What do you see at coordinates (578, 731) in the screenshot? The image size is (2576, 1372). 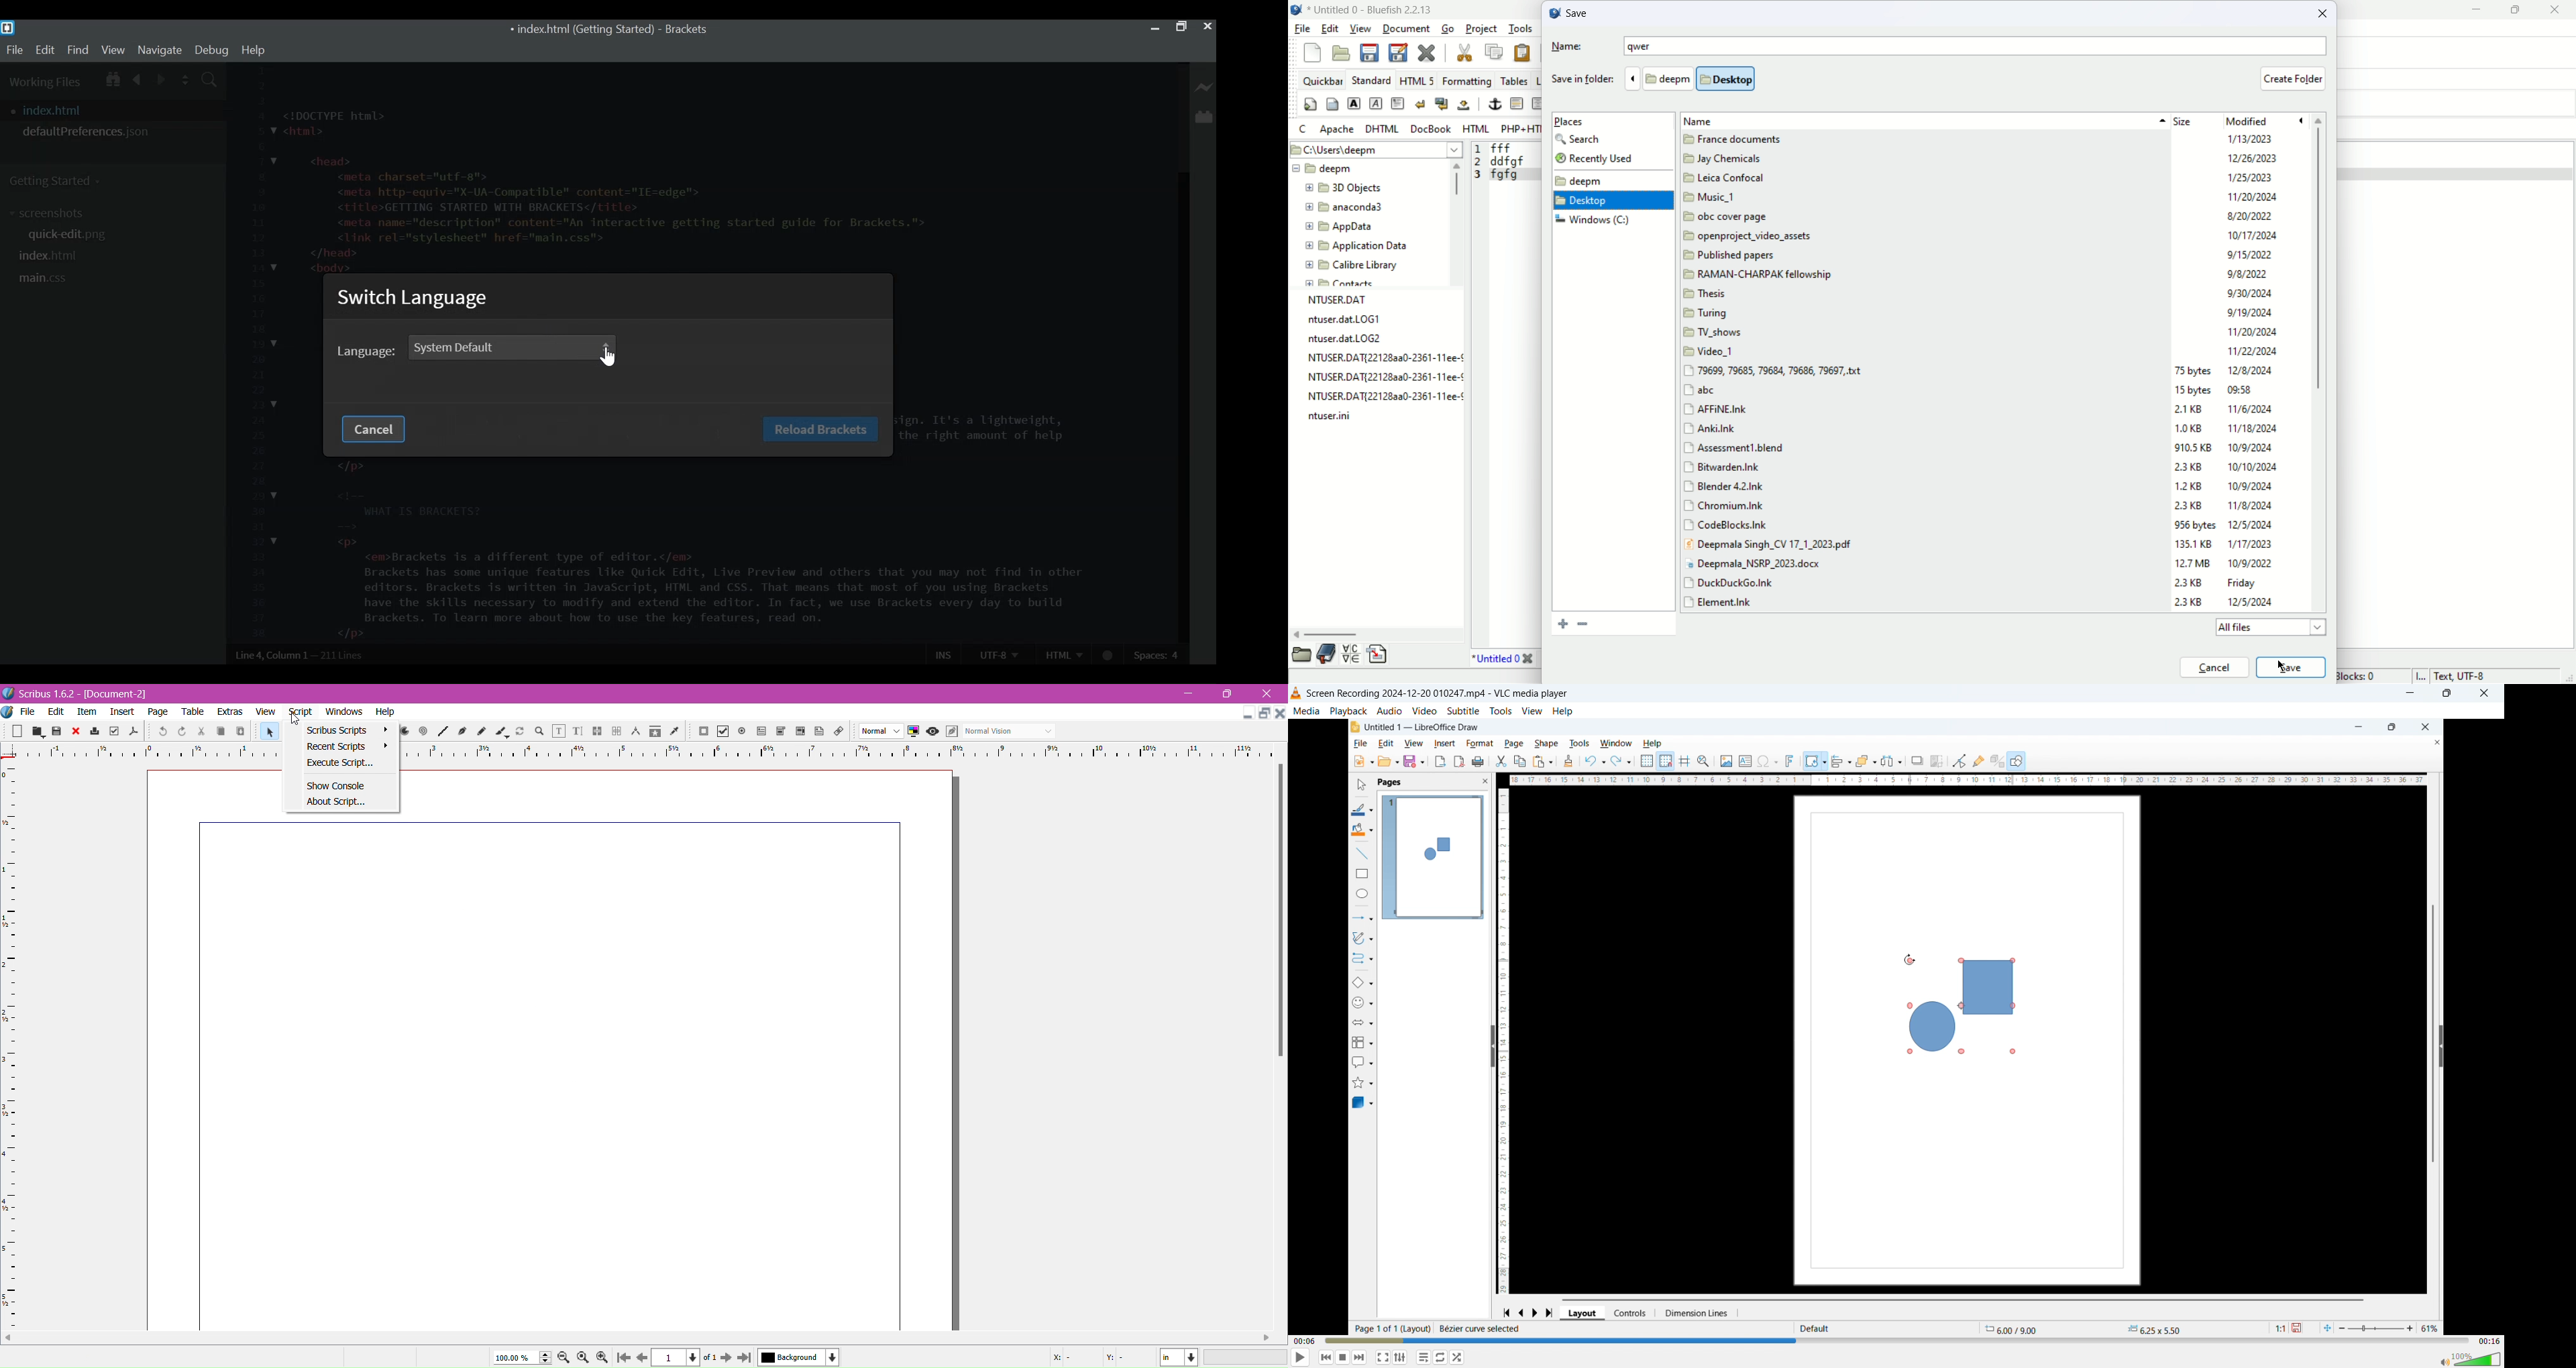 I see `Edit Text with Story Editor` at bounding box center [578, 731].